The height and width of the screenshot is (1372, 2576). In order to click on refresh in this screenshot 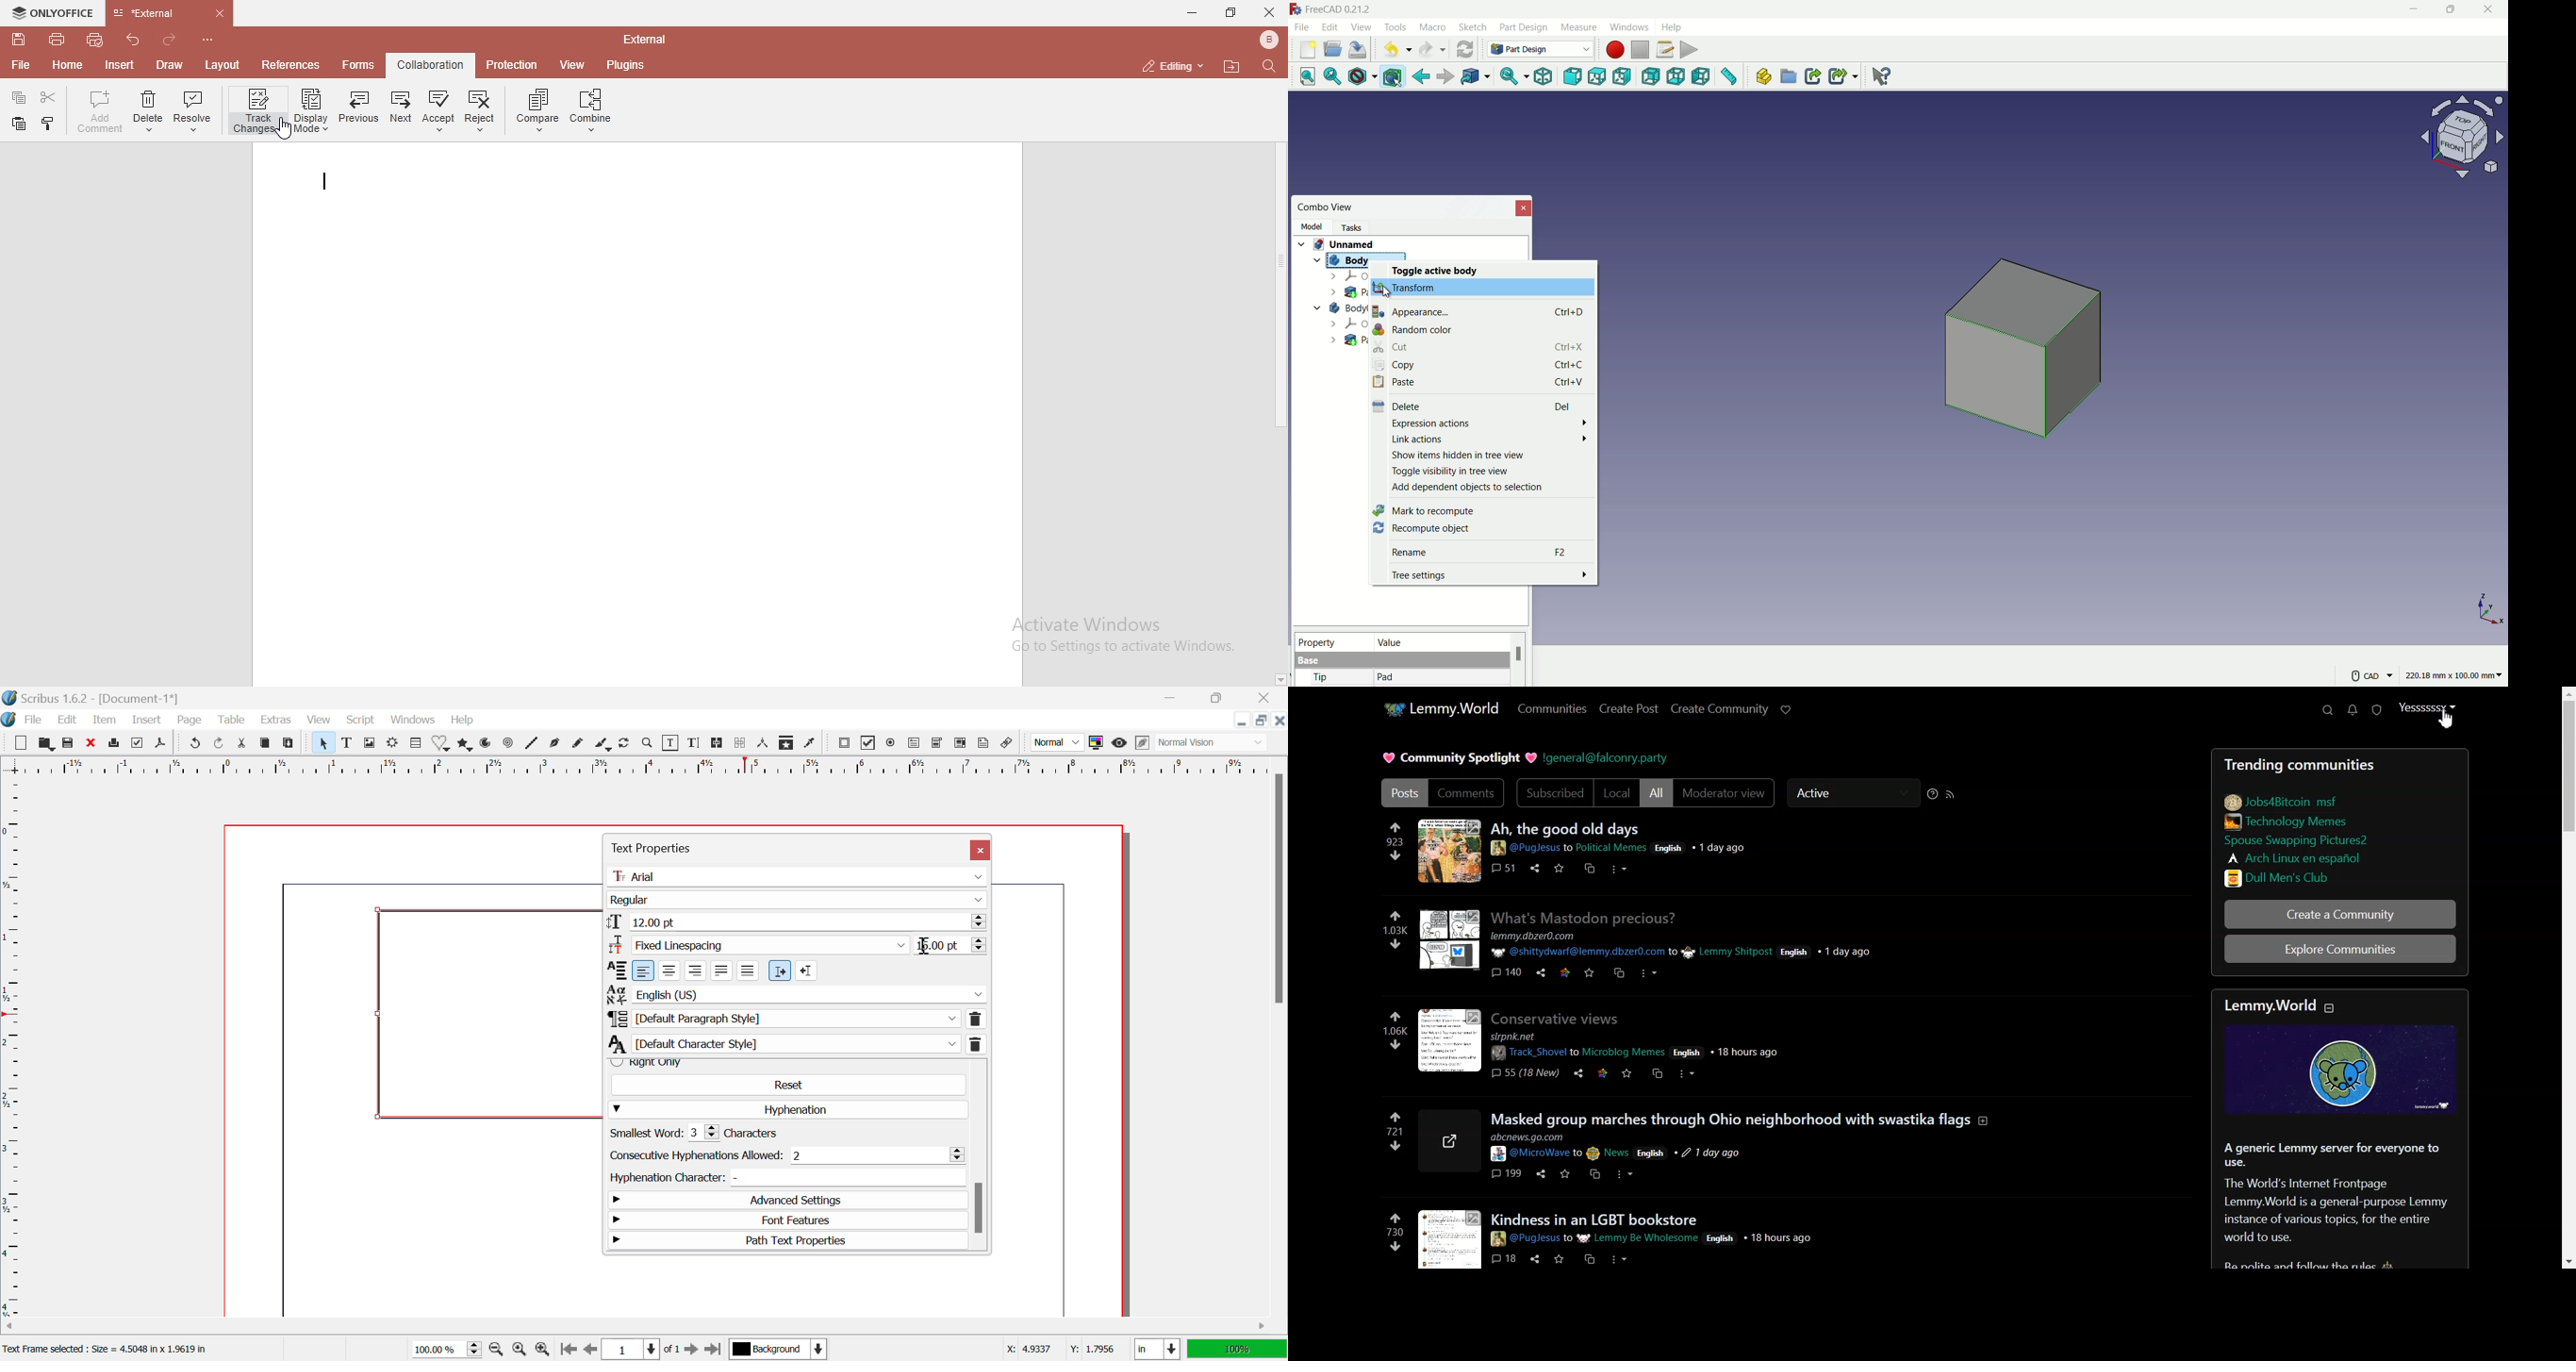, I will do `click(1465, 48)`.